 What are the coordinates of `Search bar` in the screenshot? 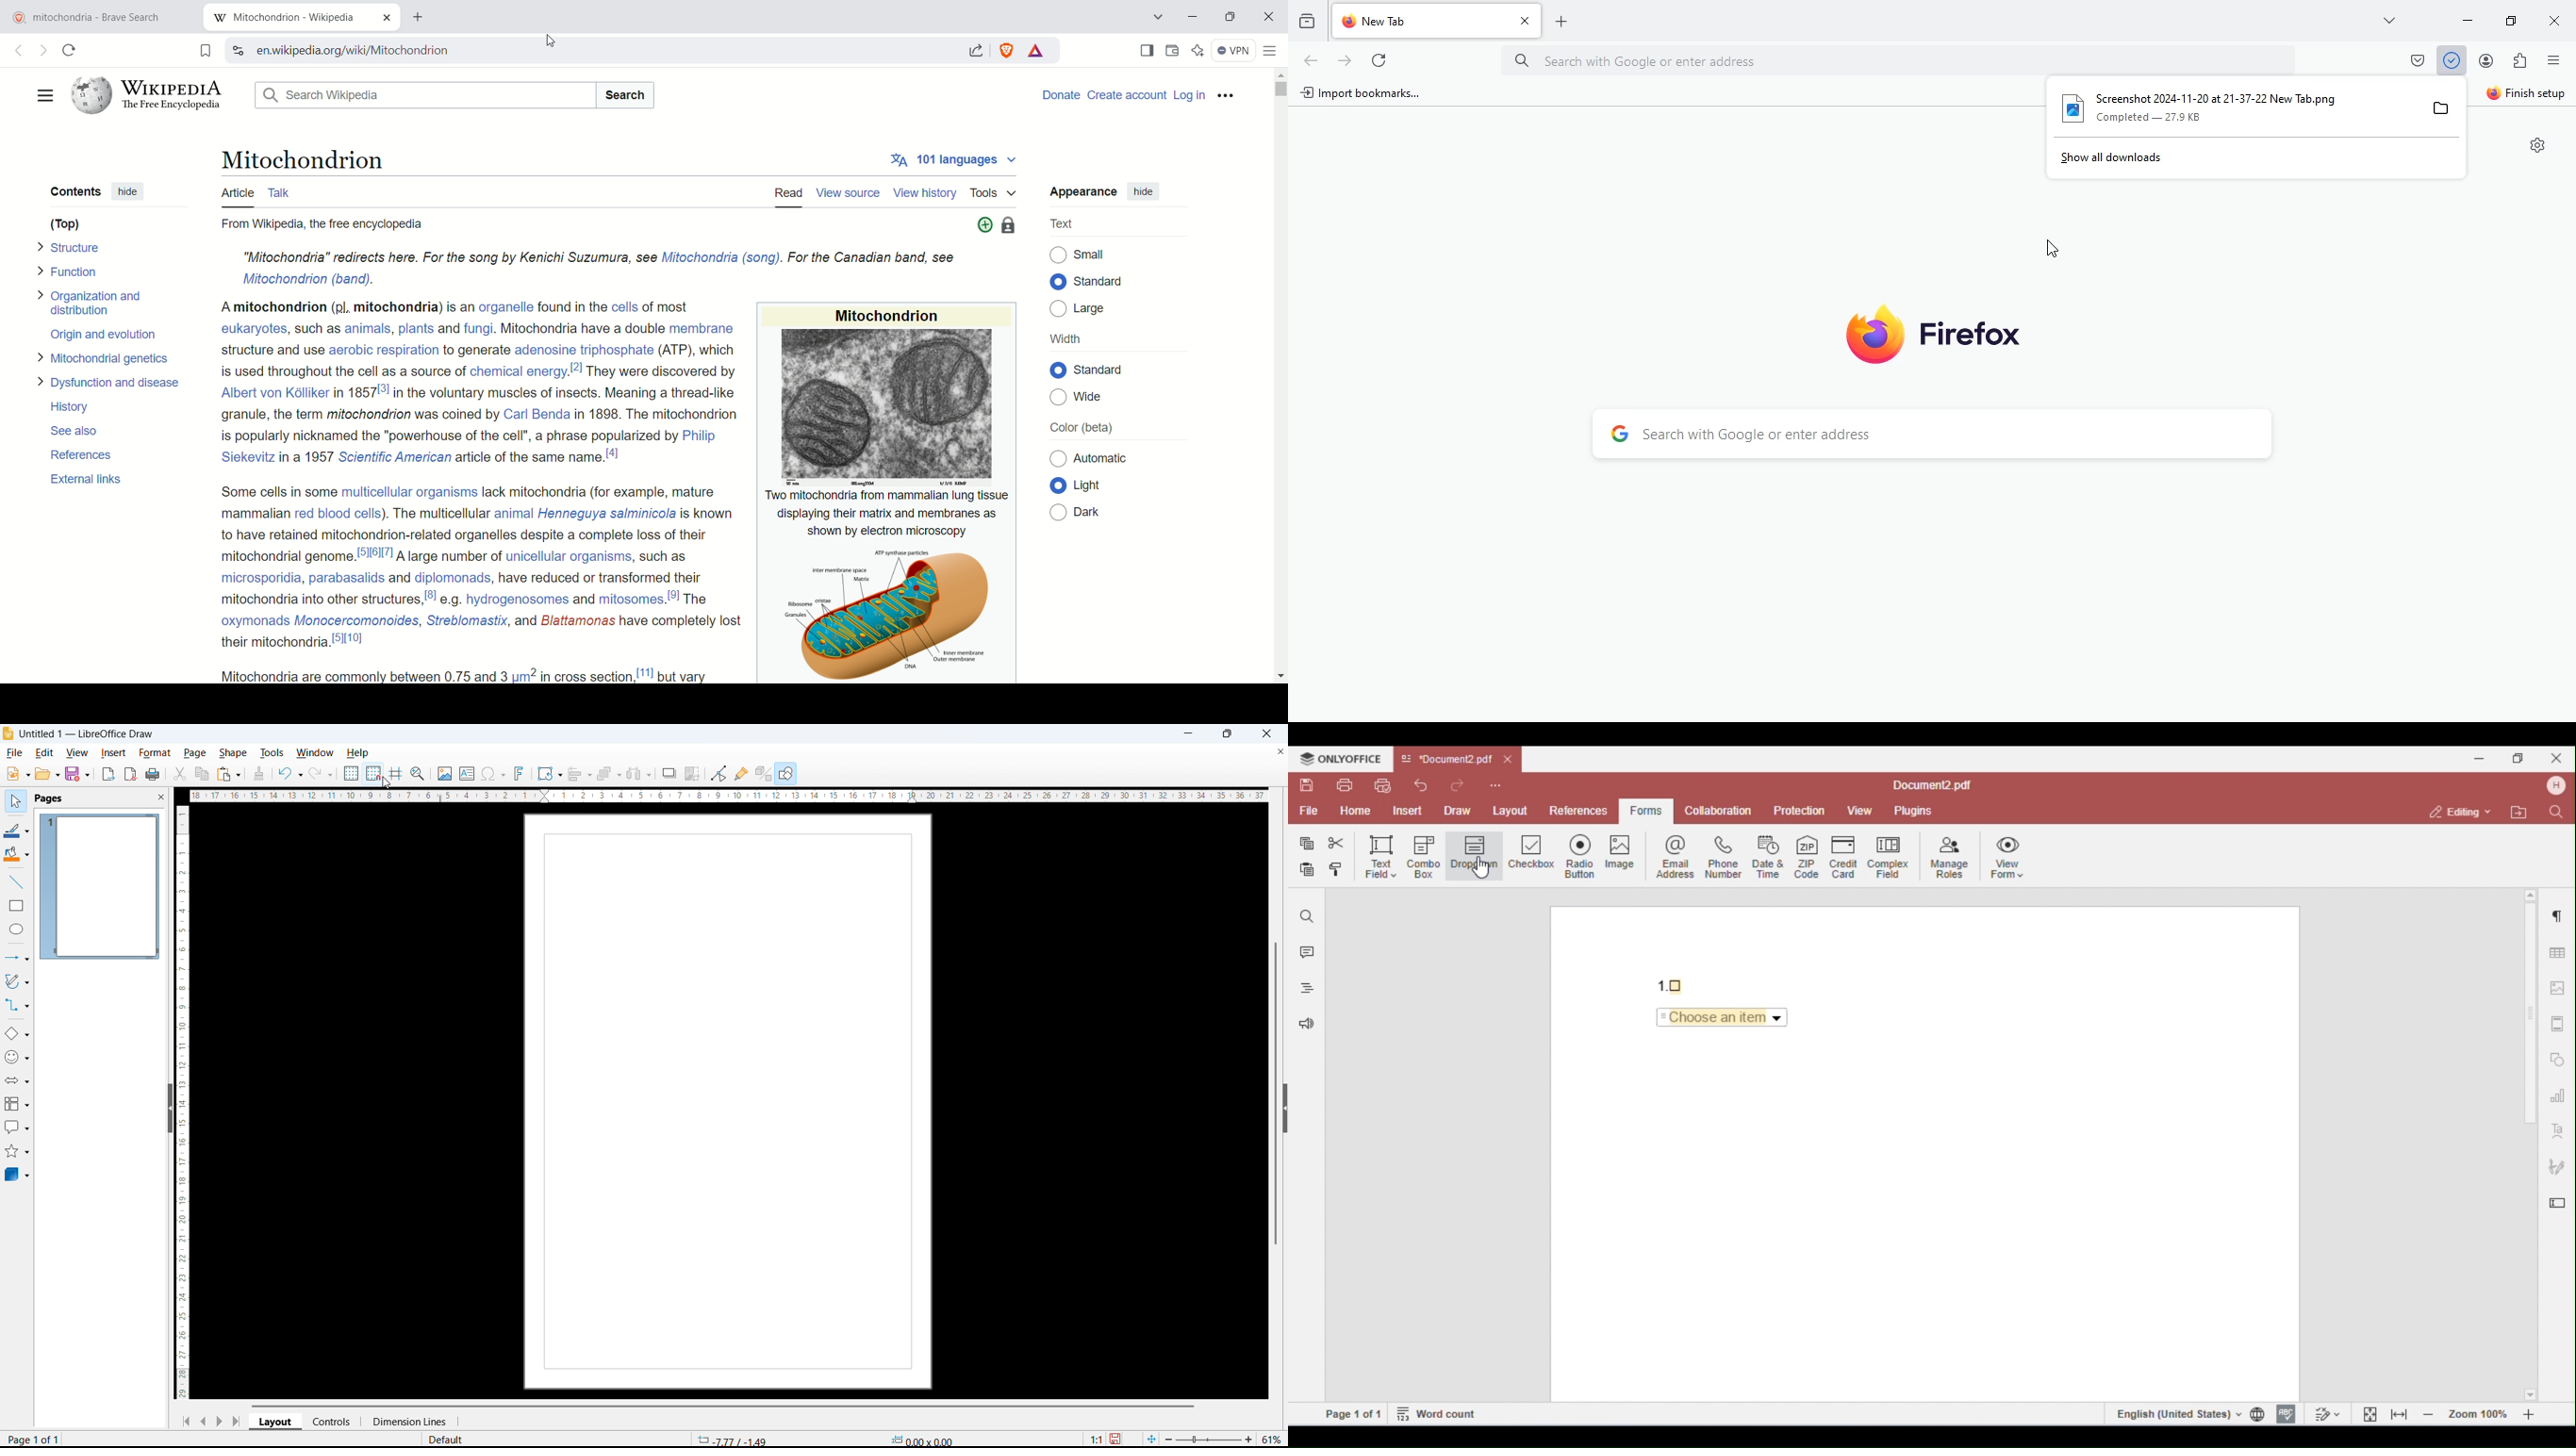 It's located at (1930, 62).